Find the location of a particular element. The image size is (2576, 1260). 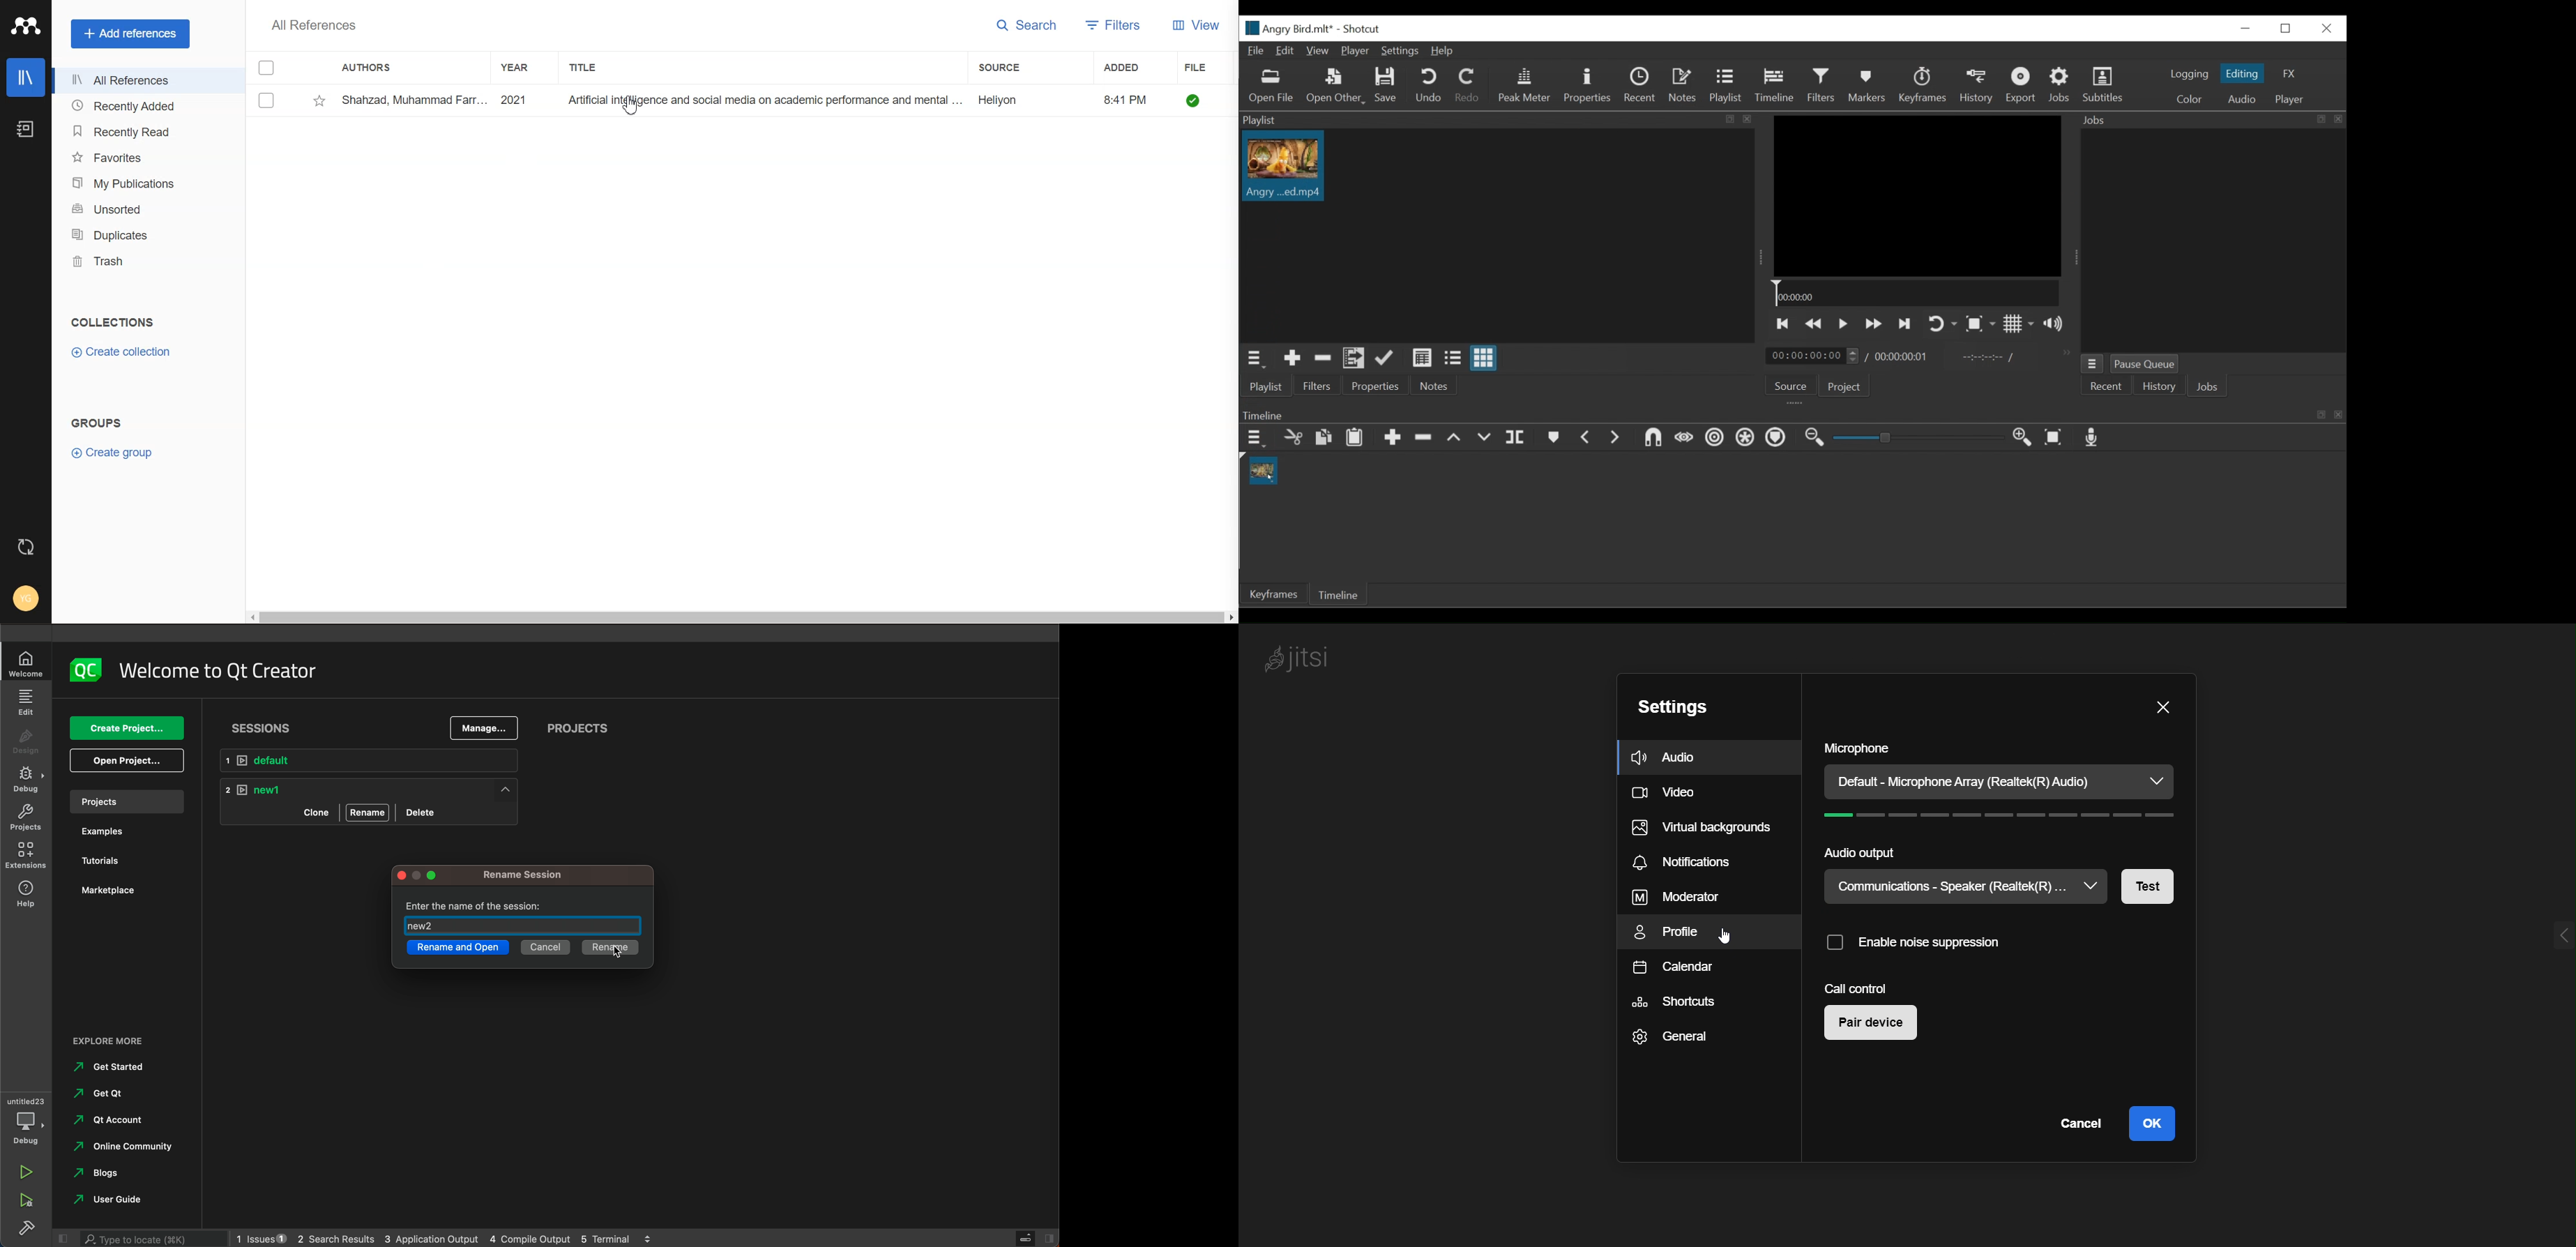

cut is located at coordinates (1294, 438).